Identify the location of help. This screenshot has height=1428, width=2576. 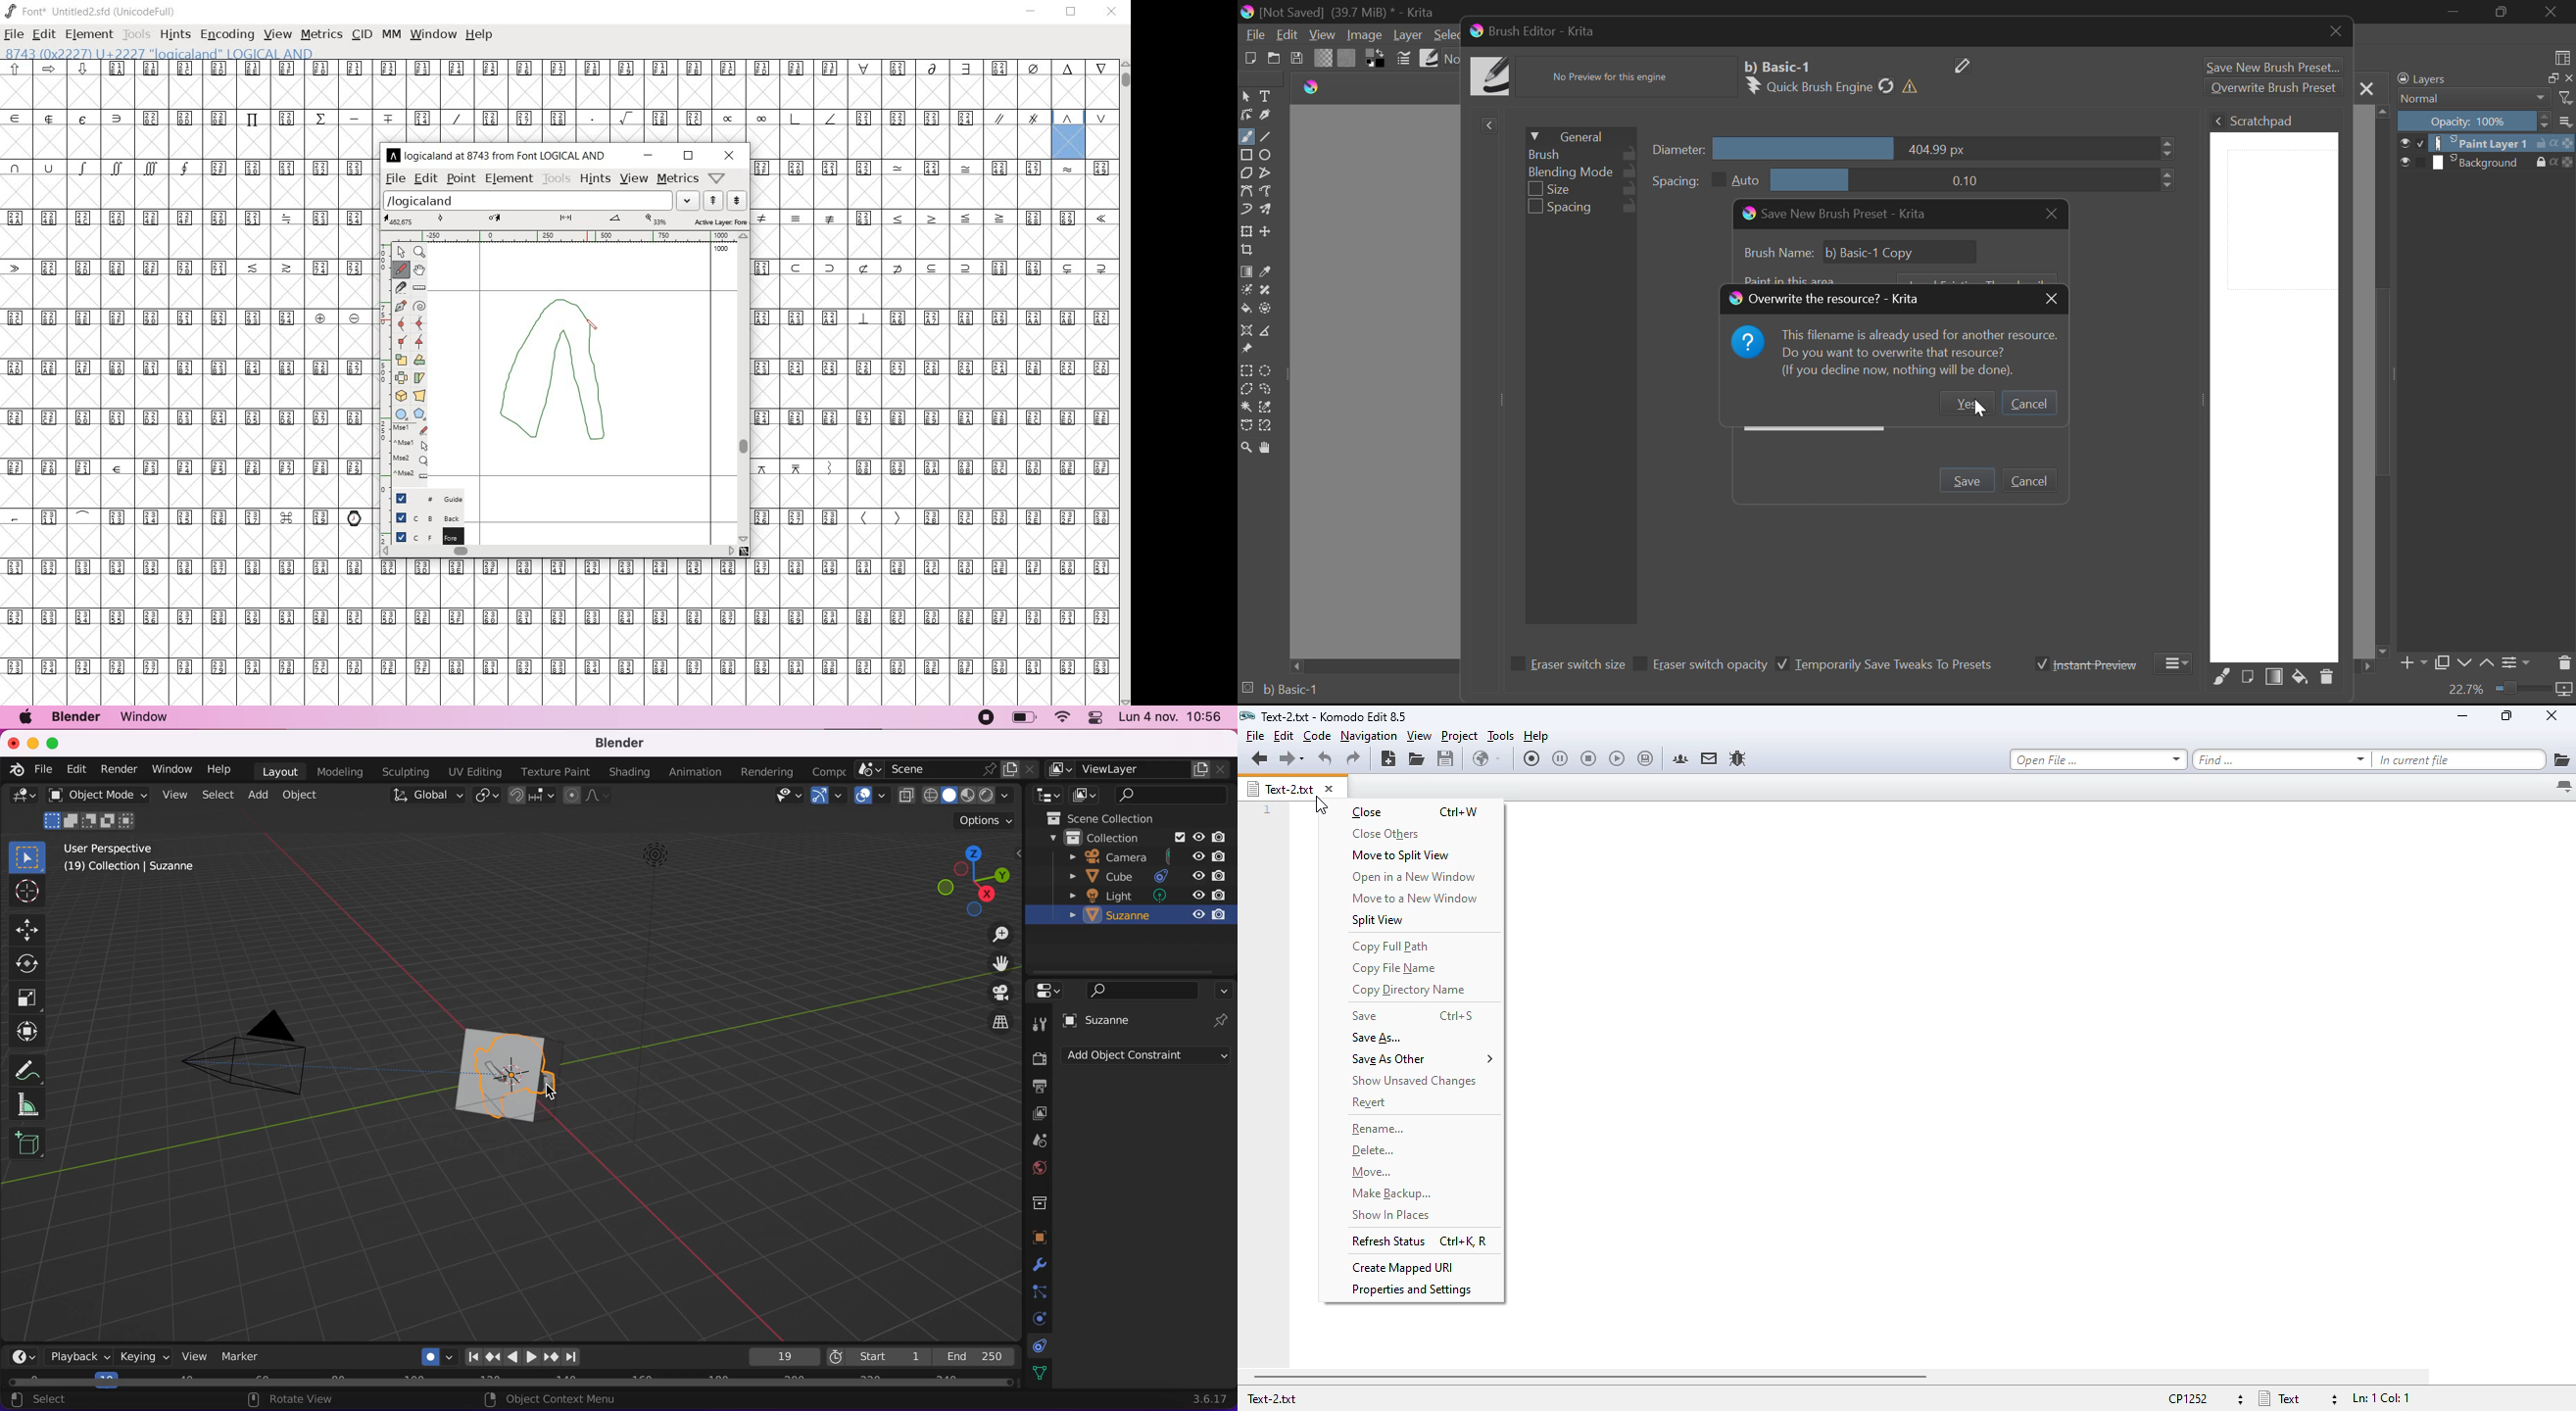
(221, 769).